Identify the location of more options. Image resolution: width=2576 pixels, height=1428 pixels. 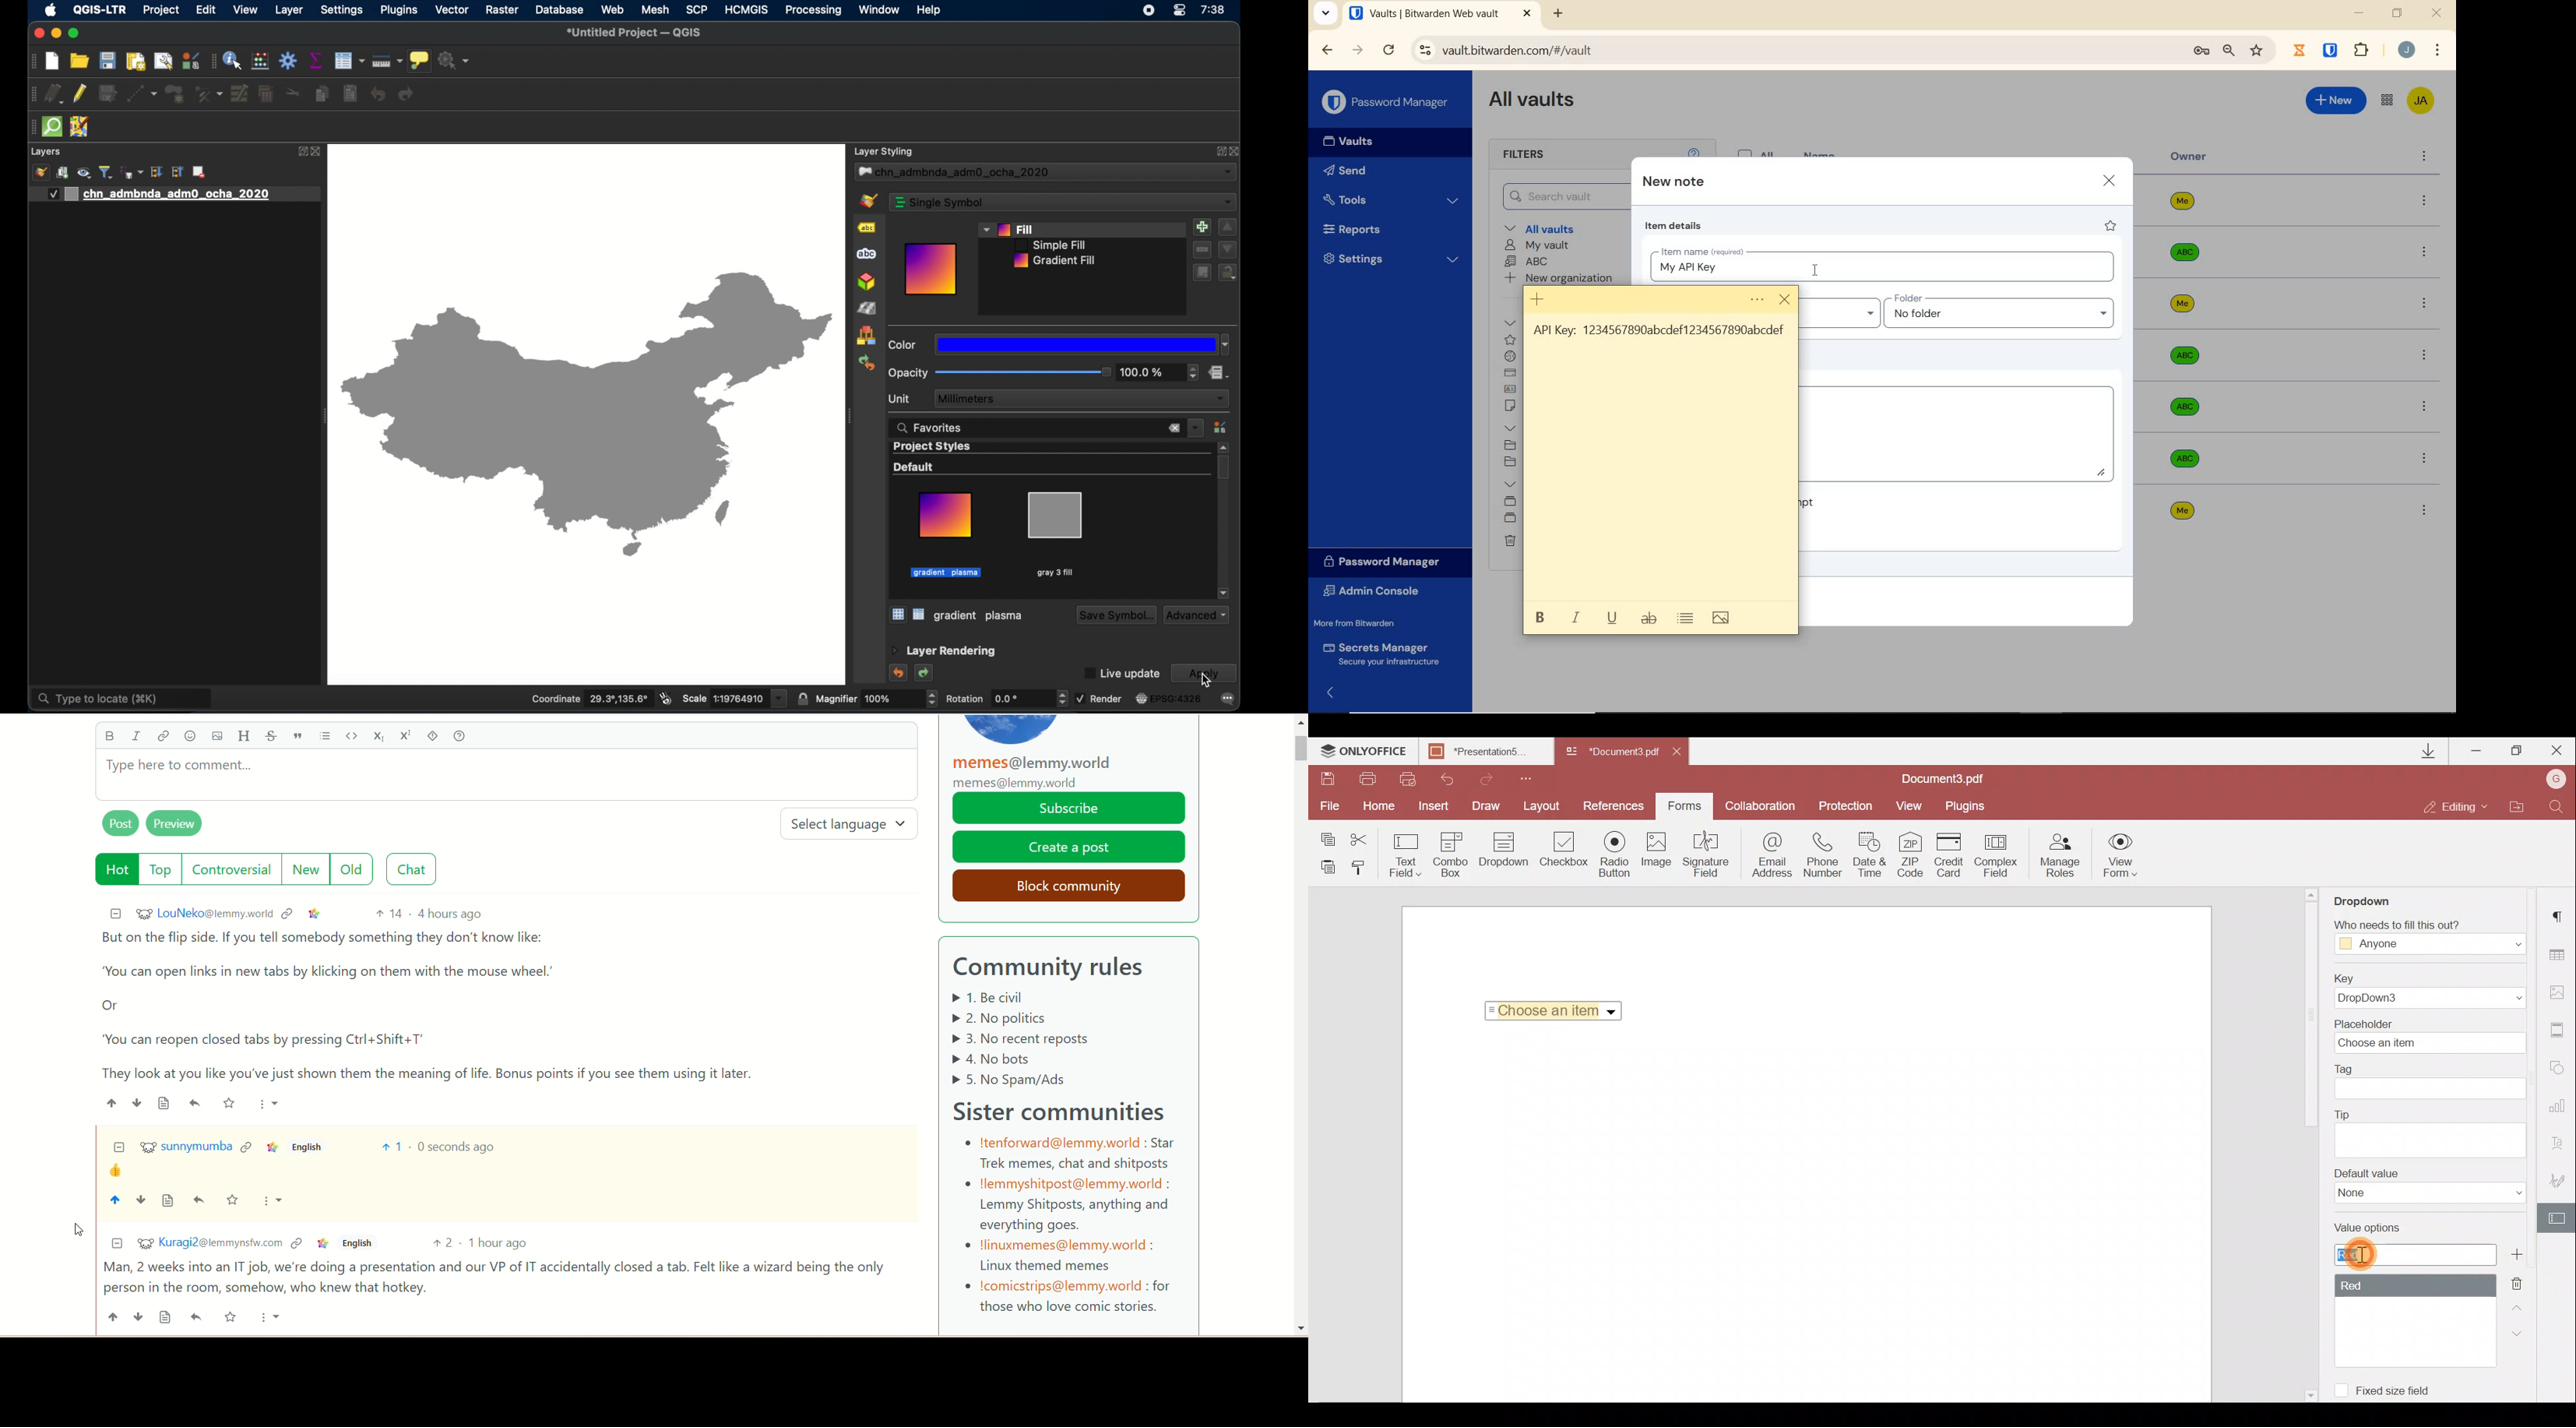
(2424, 158).